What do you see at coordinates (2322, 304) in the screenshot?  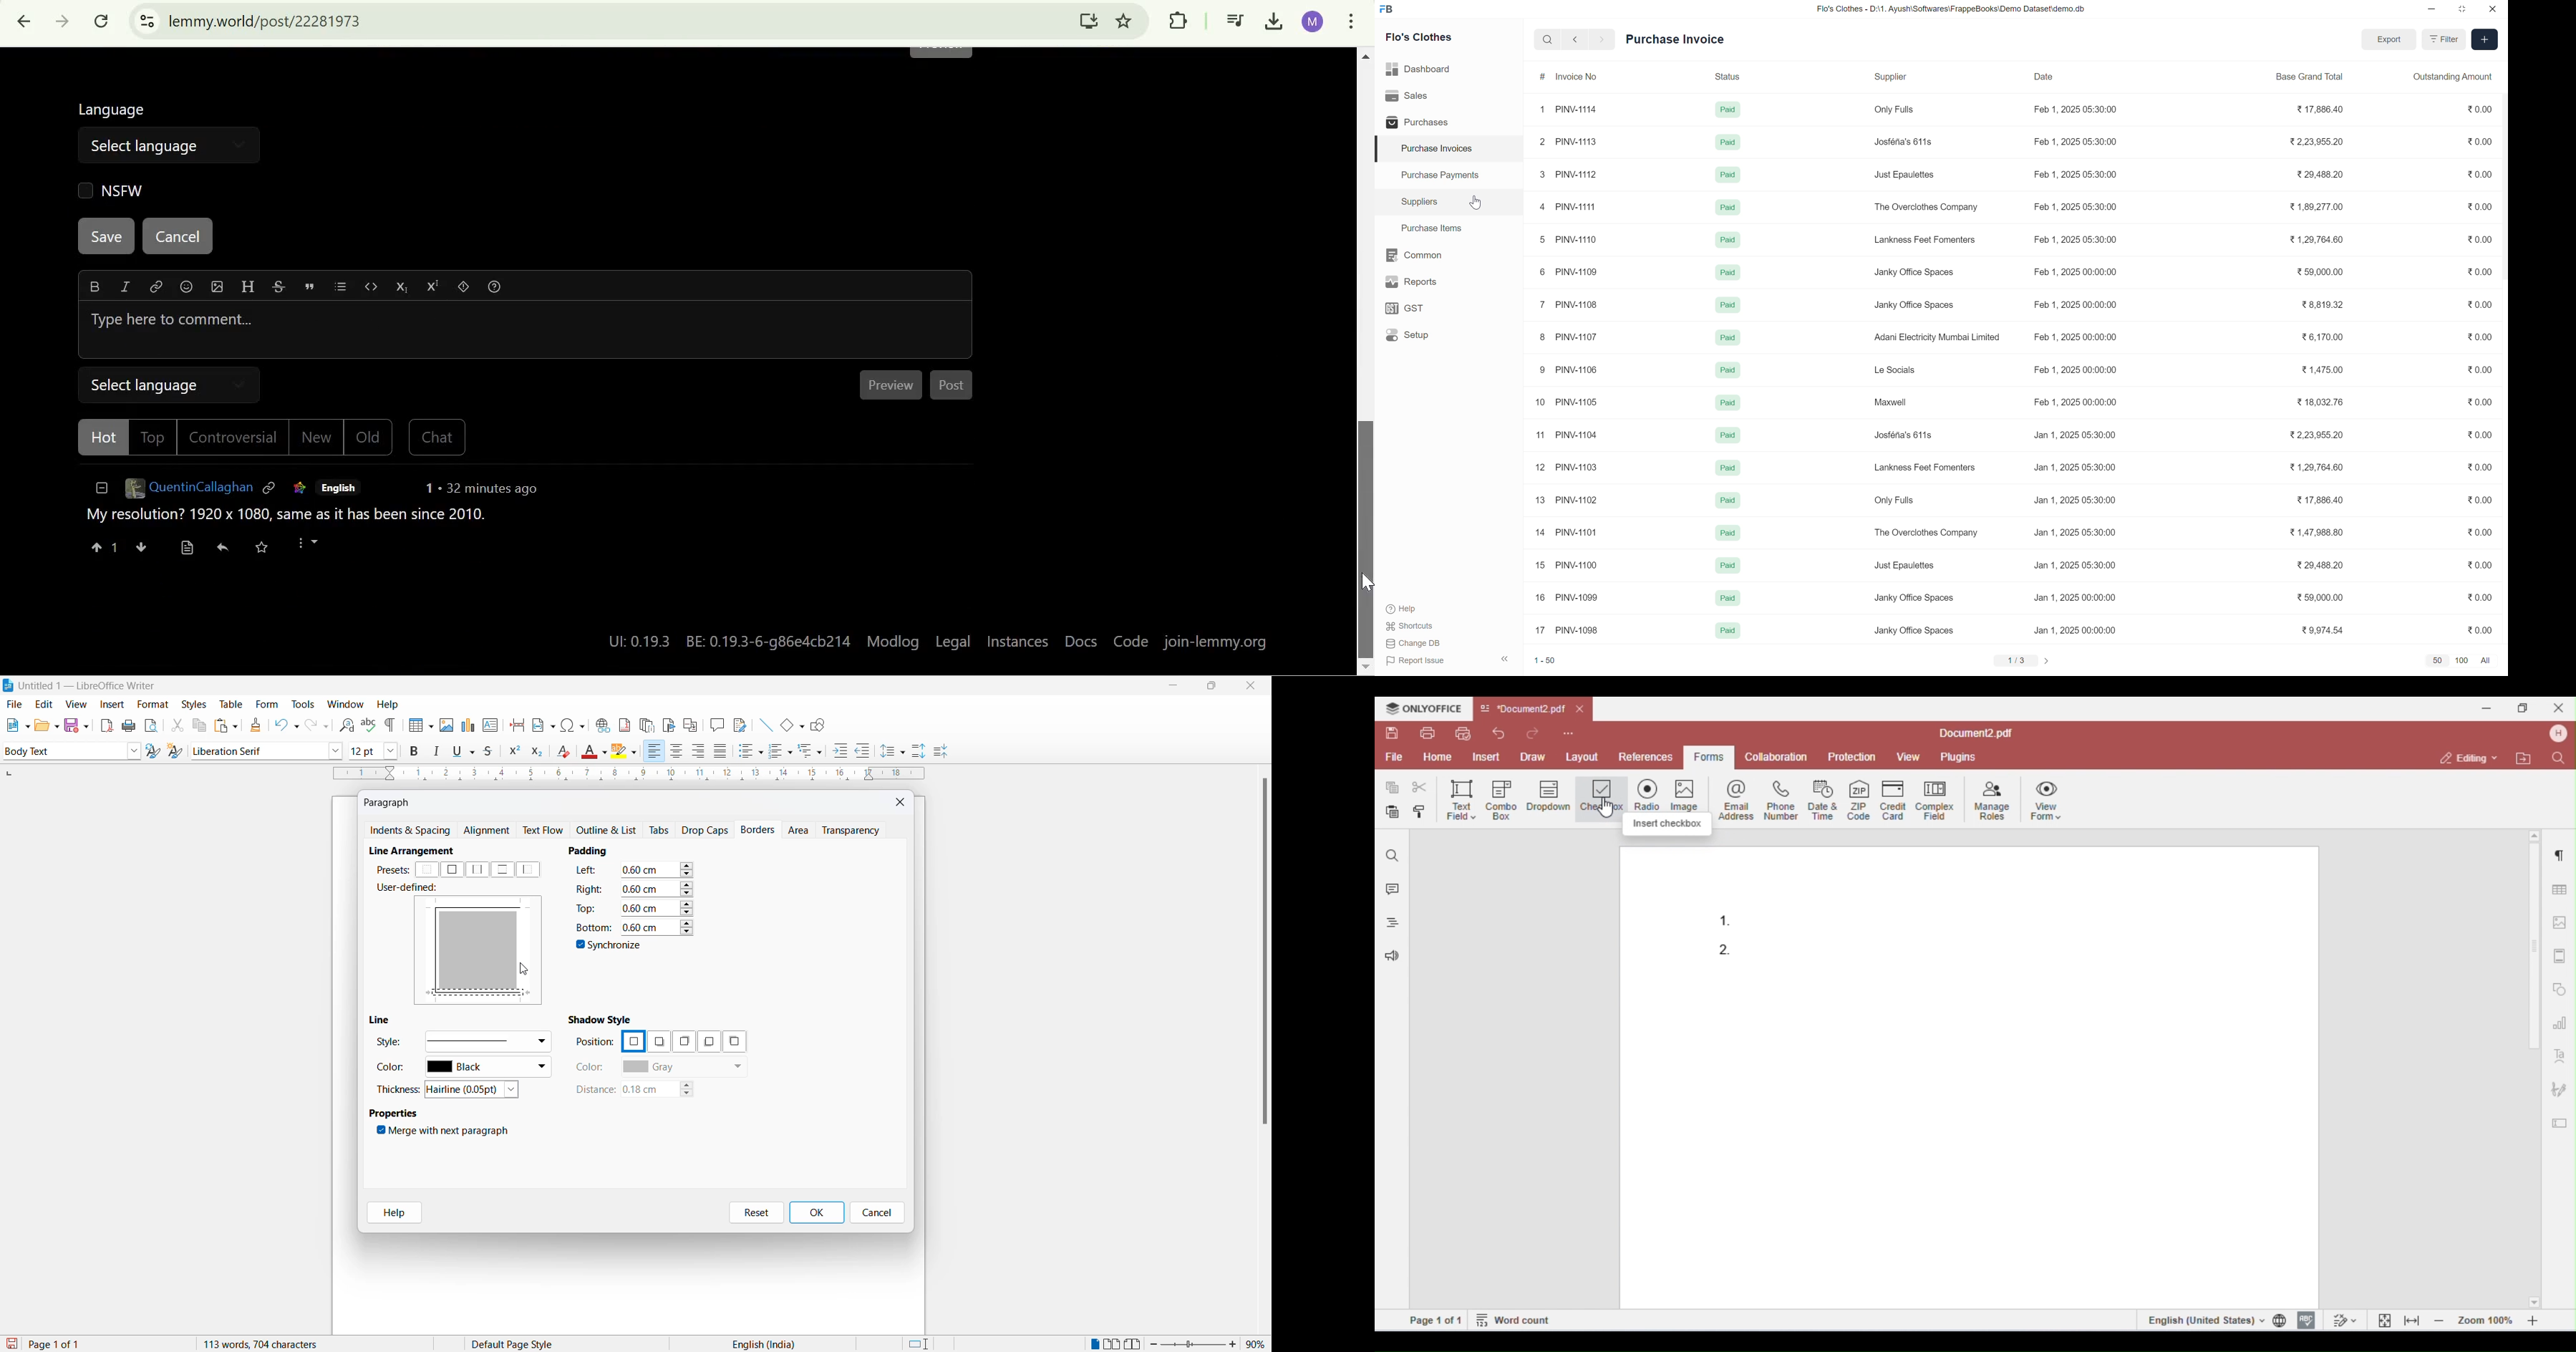 I see `8,819.32` at bounding box center [2322, 304].